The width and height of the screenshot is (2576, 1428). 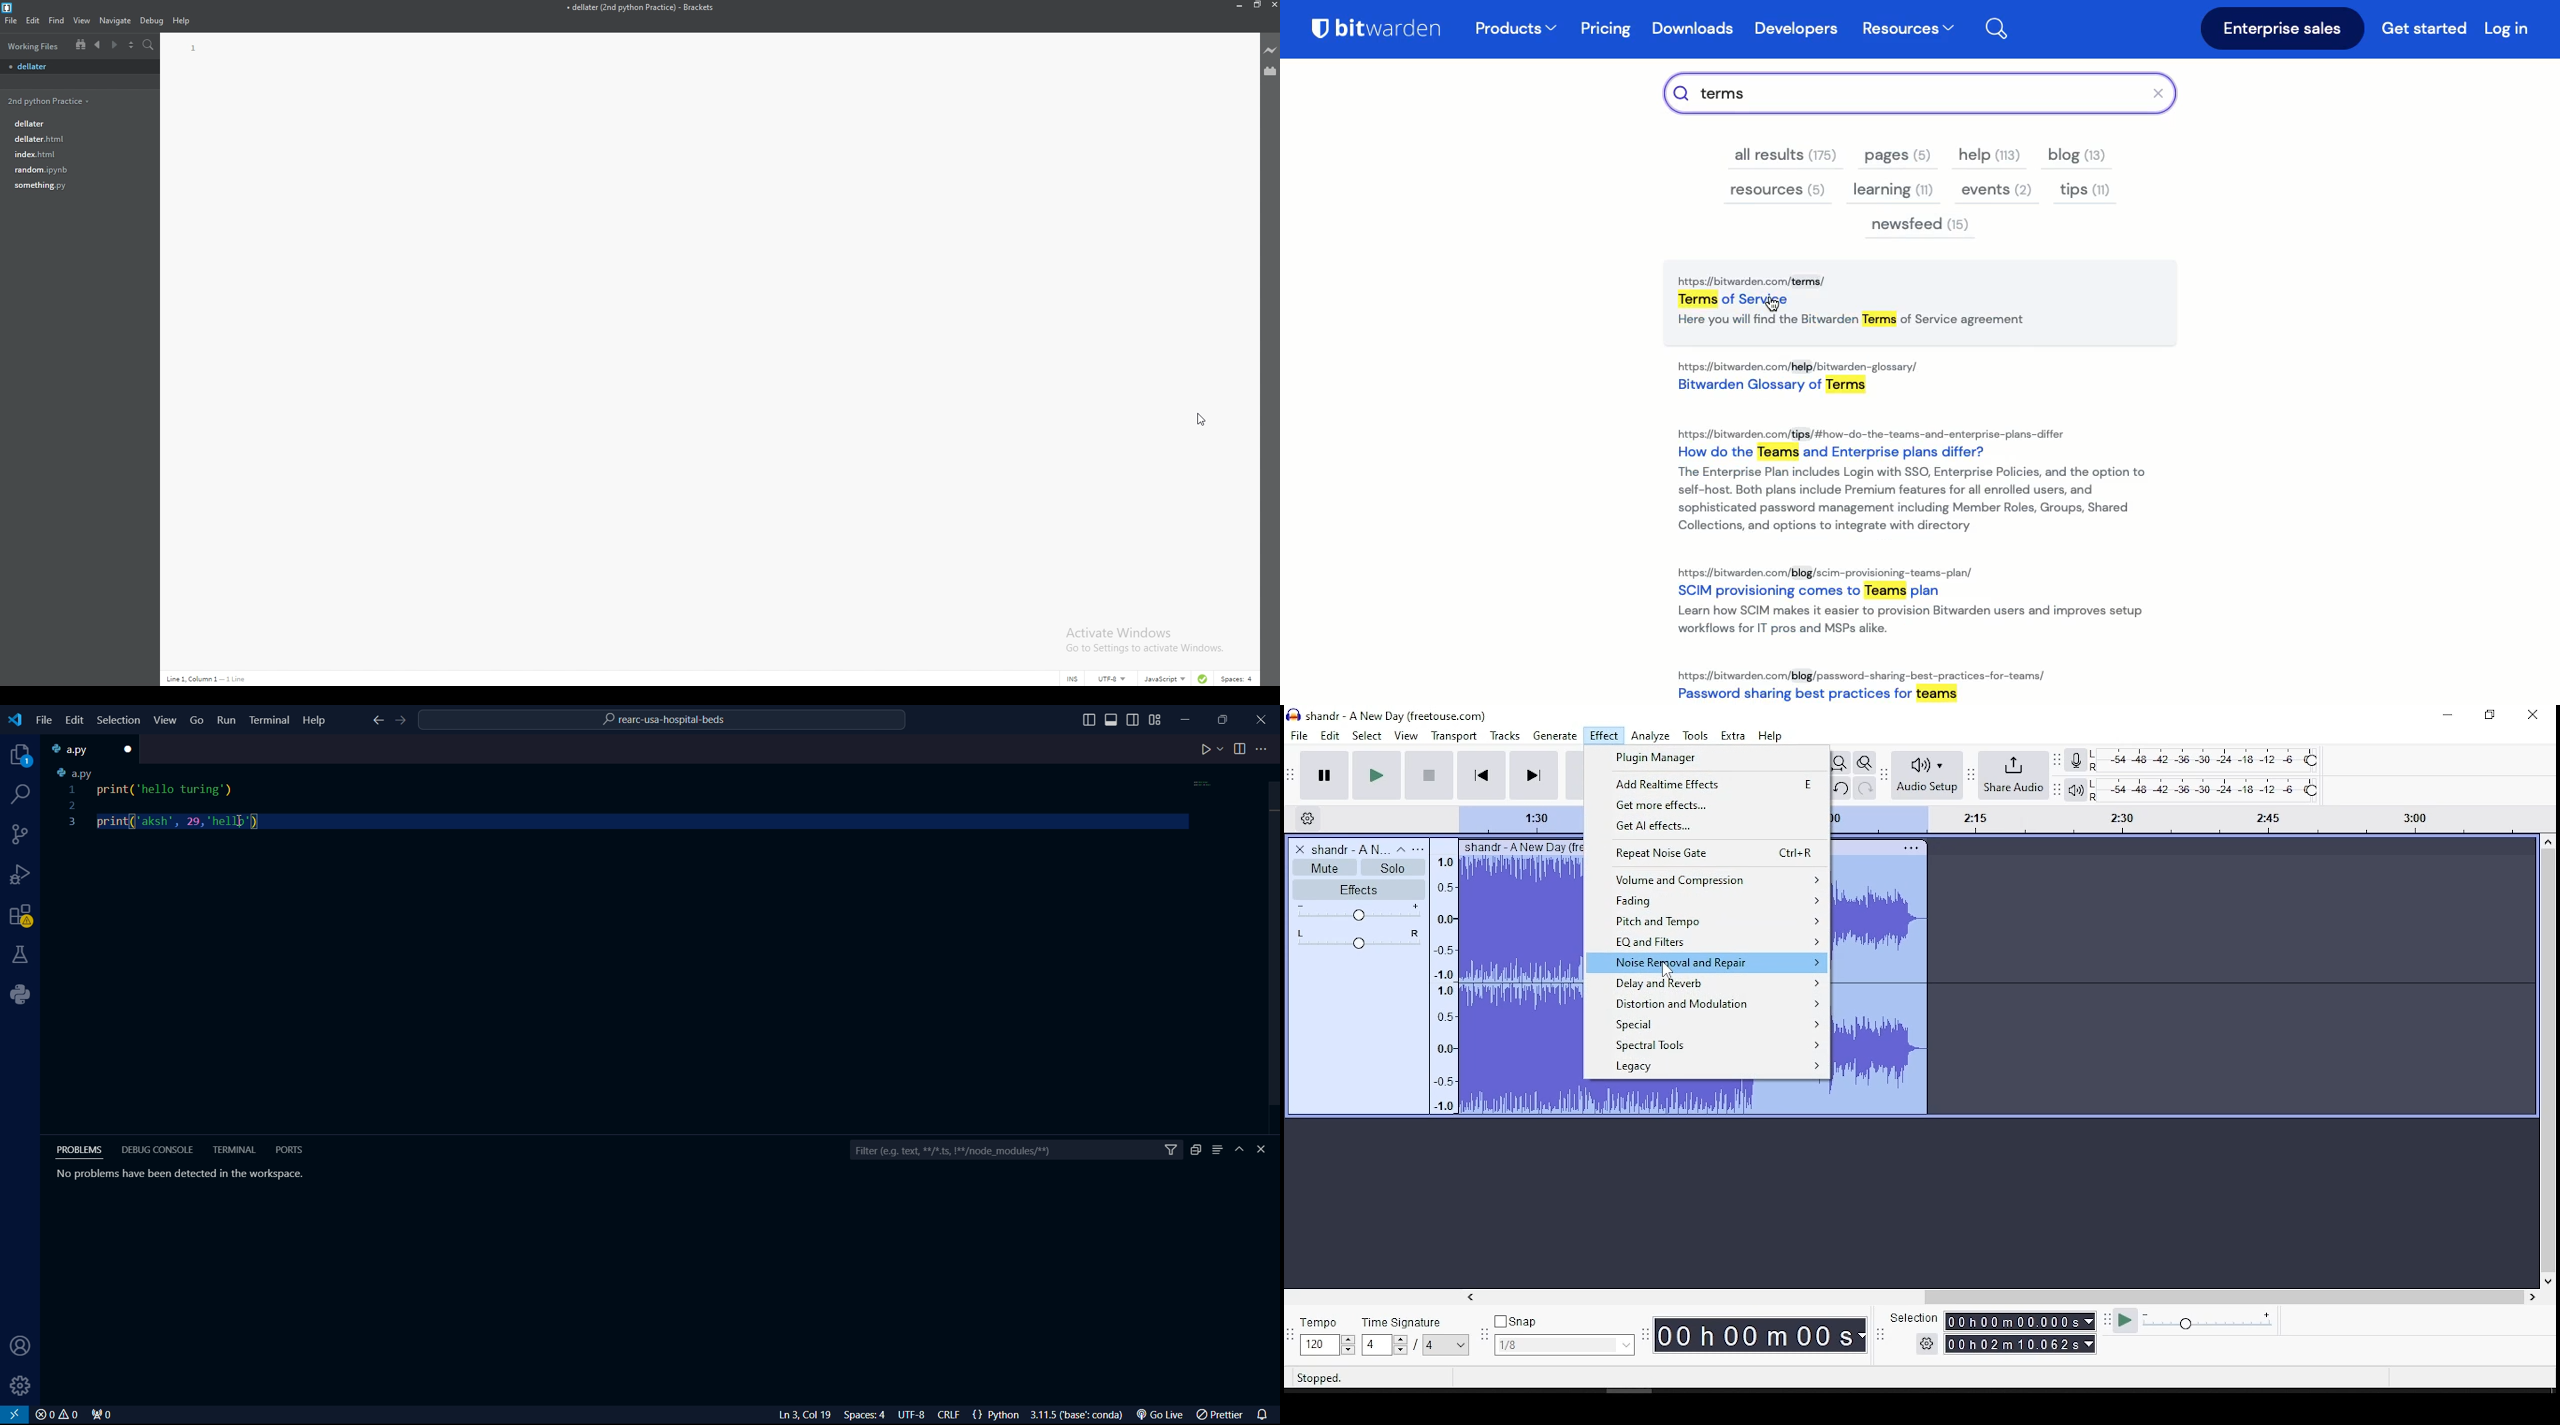 I want to click on extension manager, so click(x=1269, y=70).